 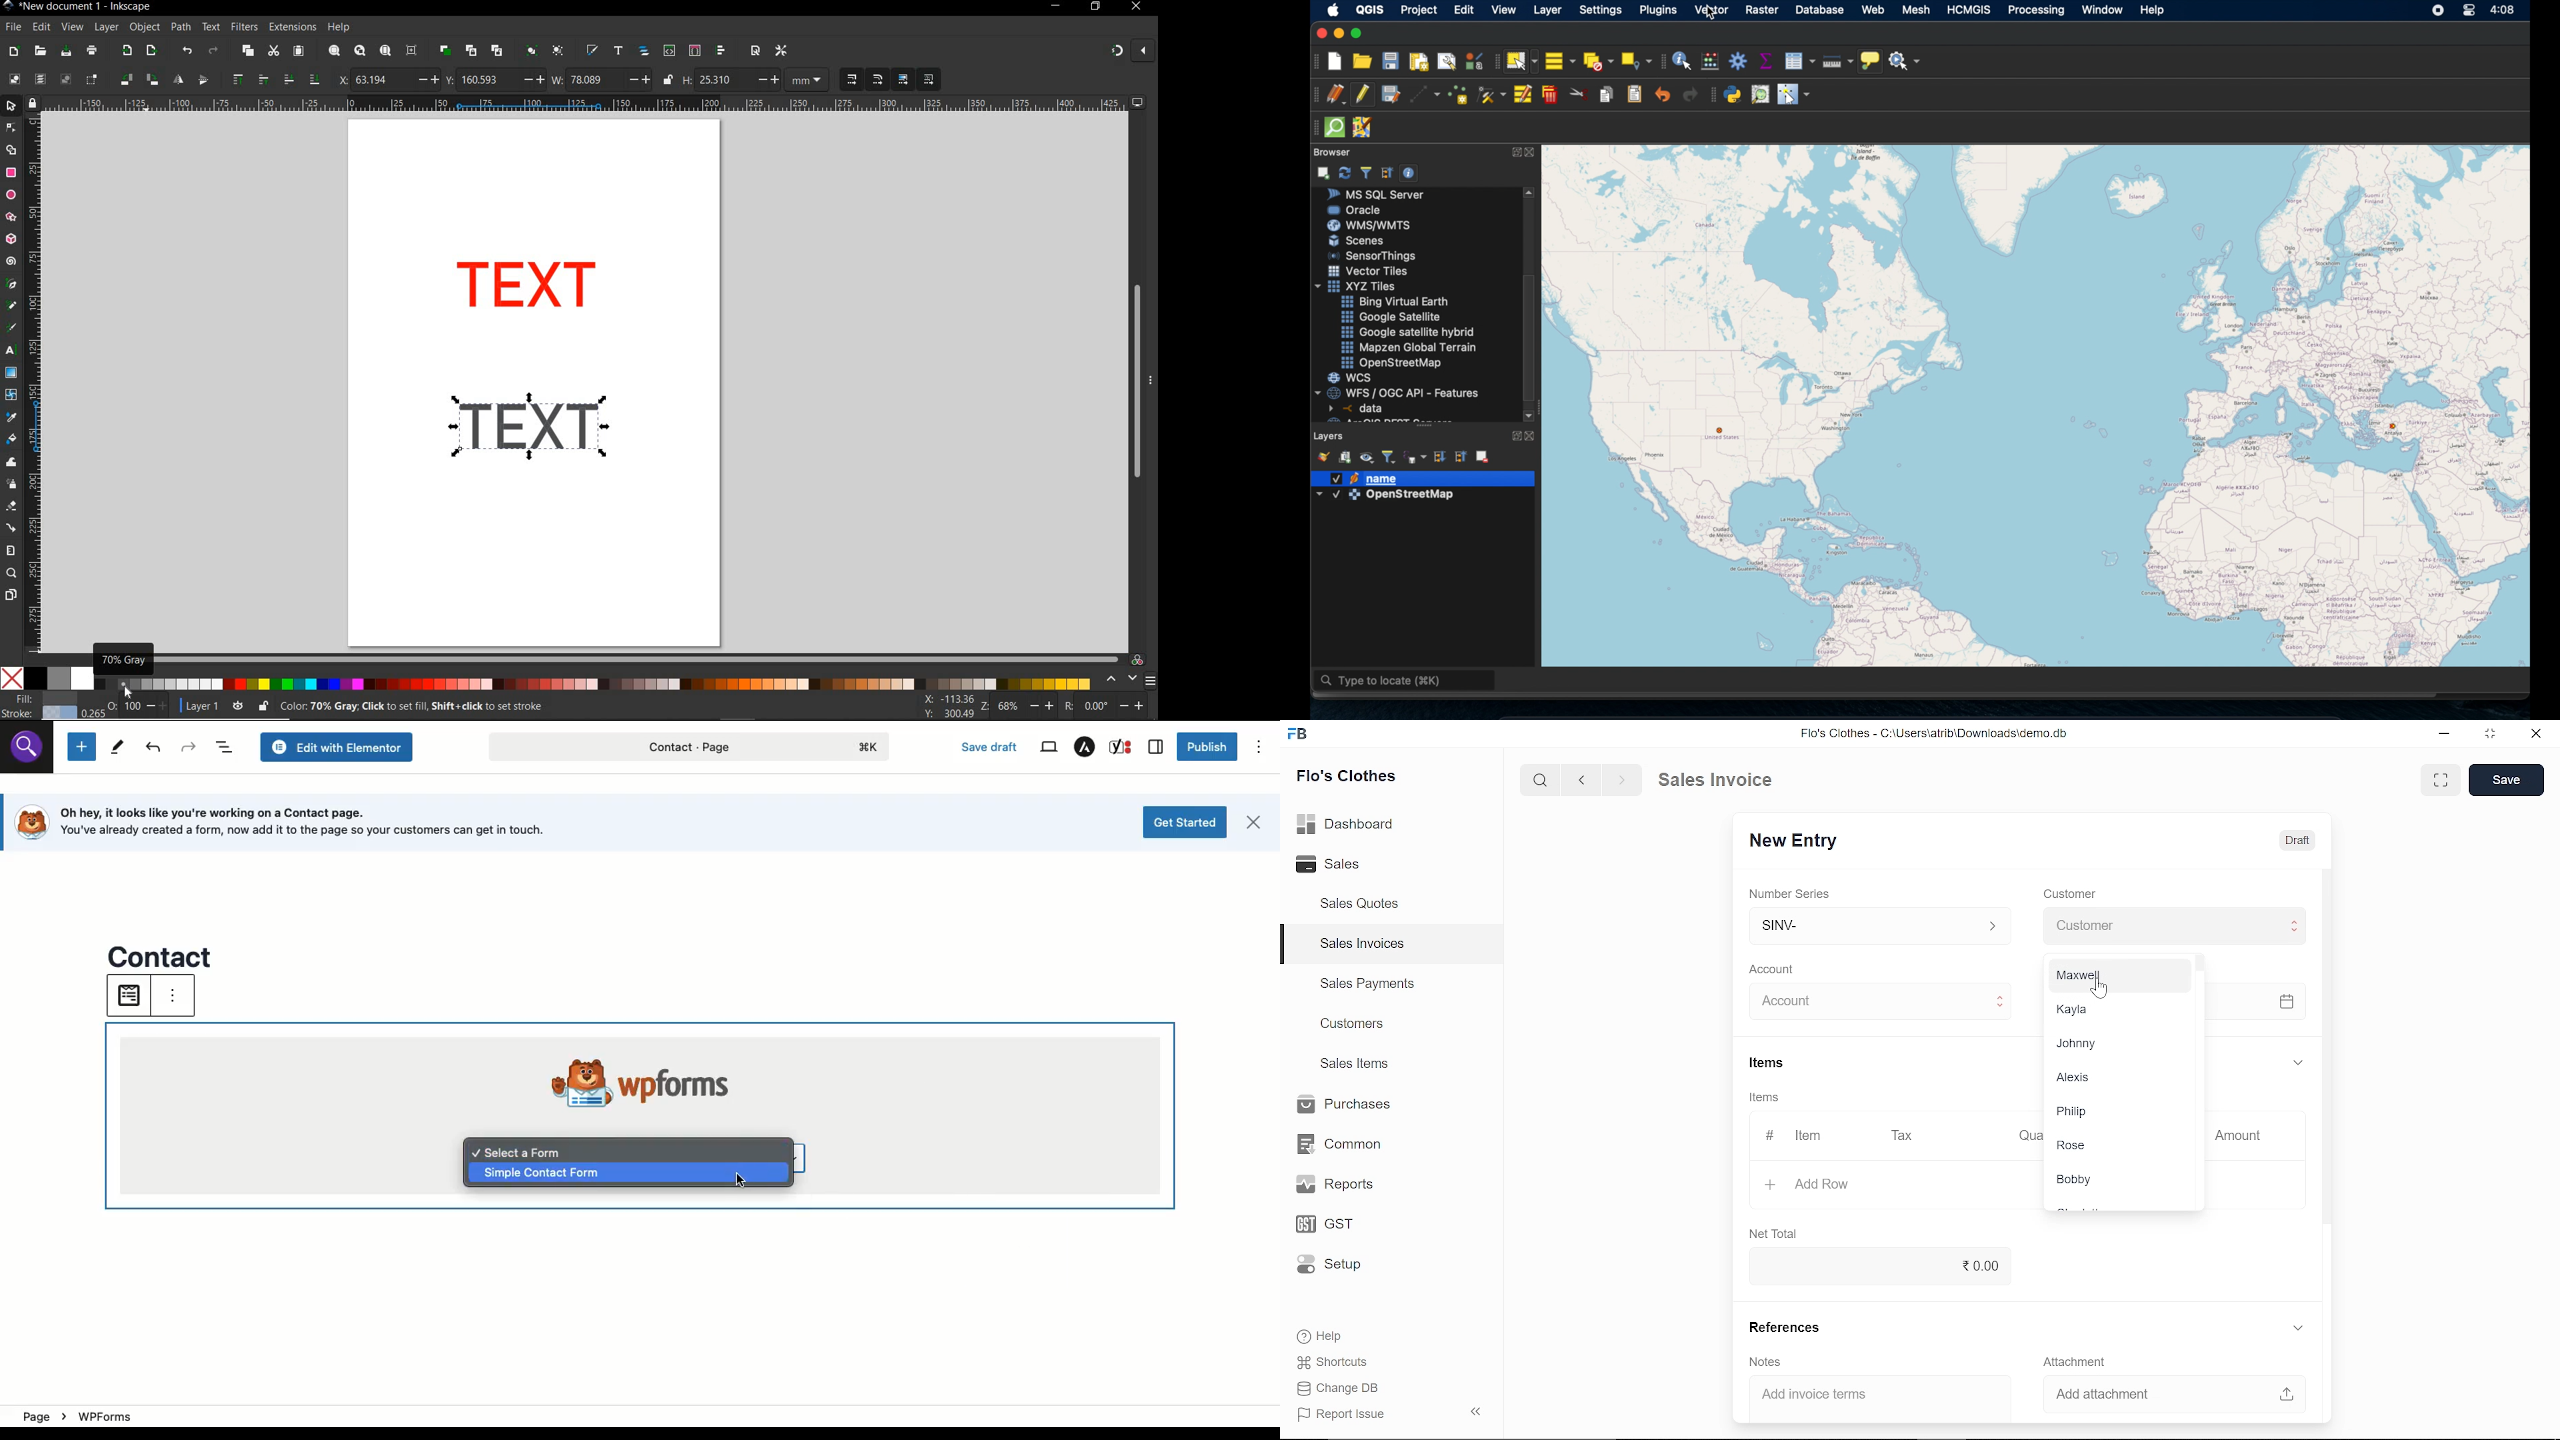 I want to click on open file dialog, so click(x=41, y=50).